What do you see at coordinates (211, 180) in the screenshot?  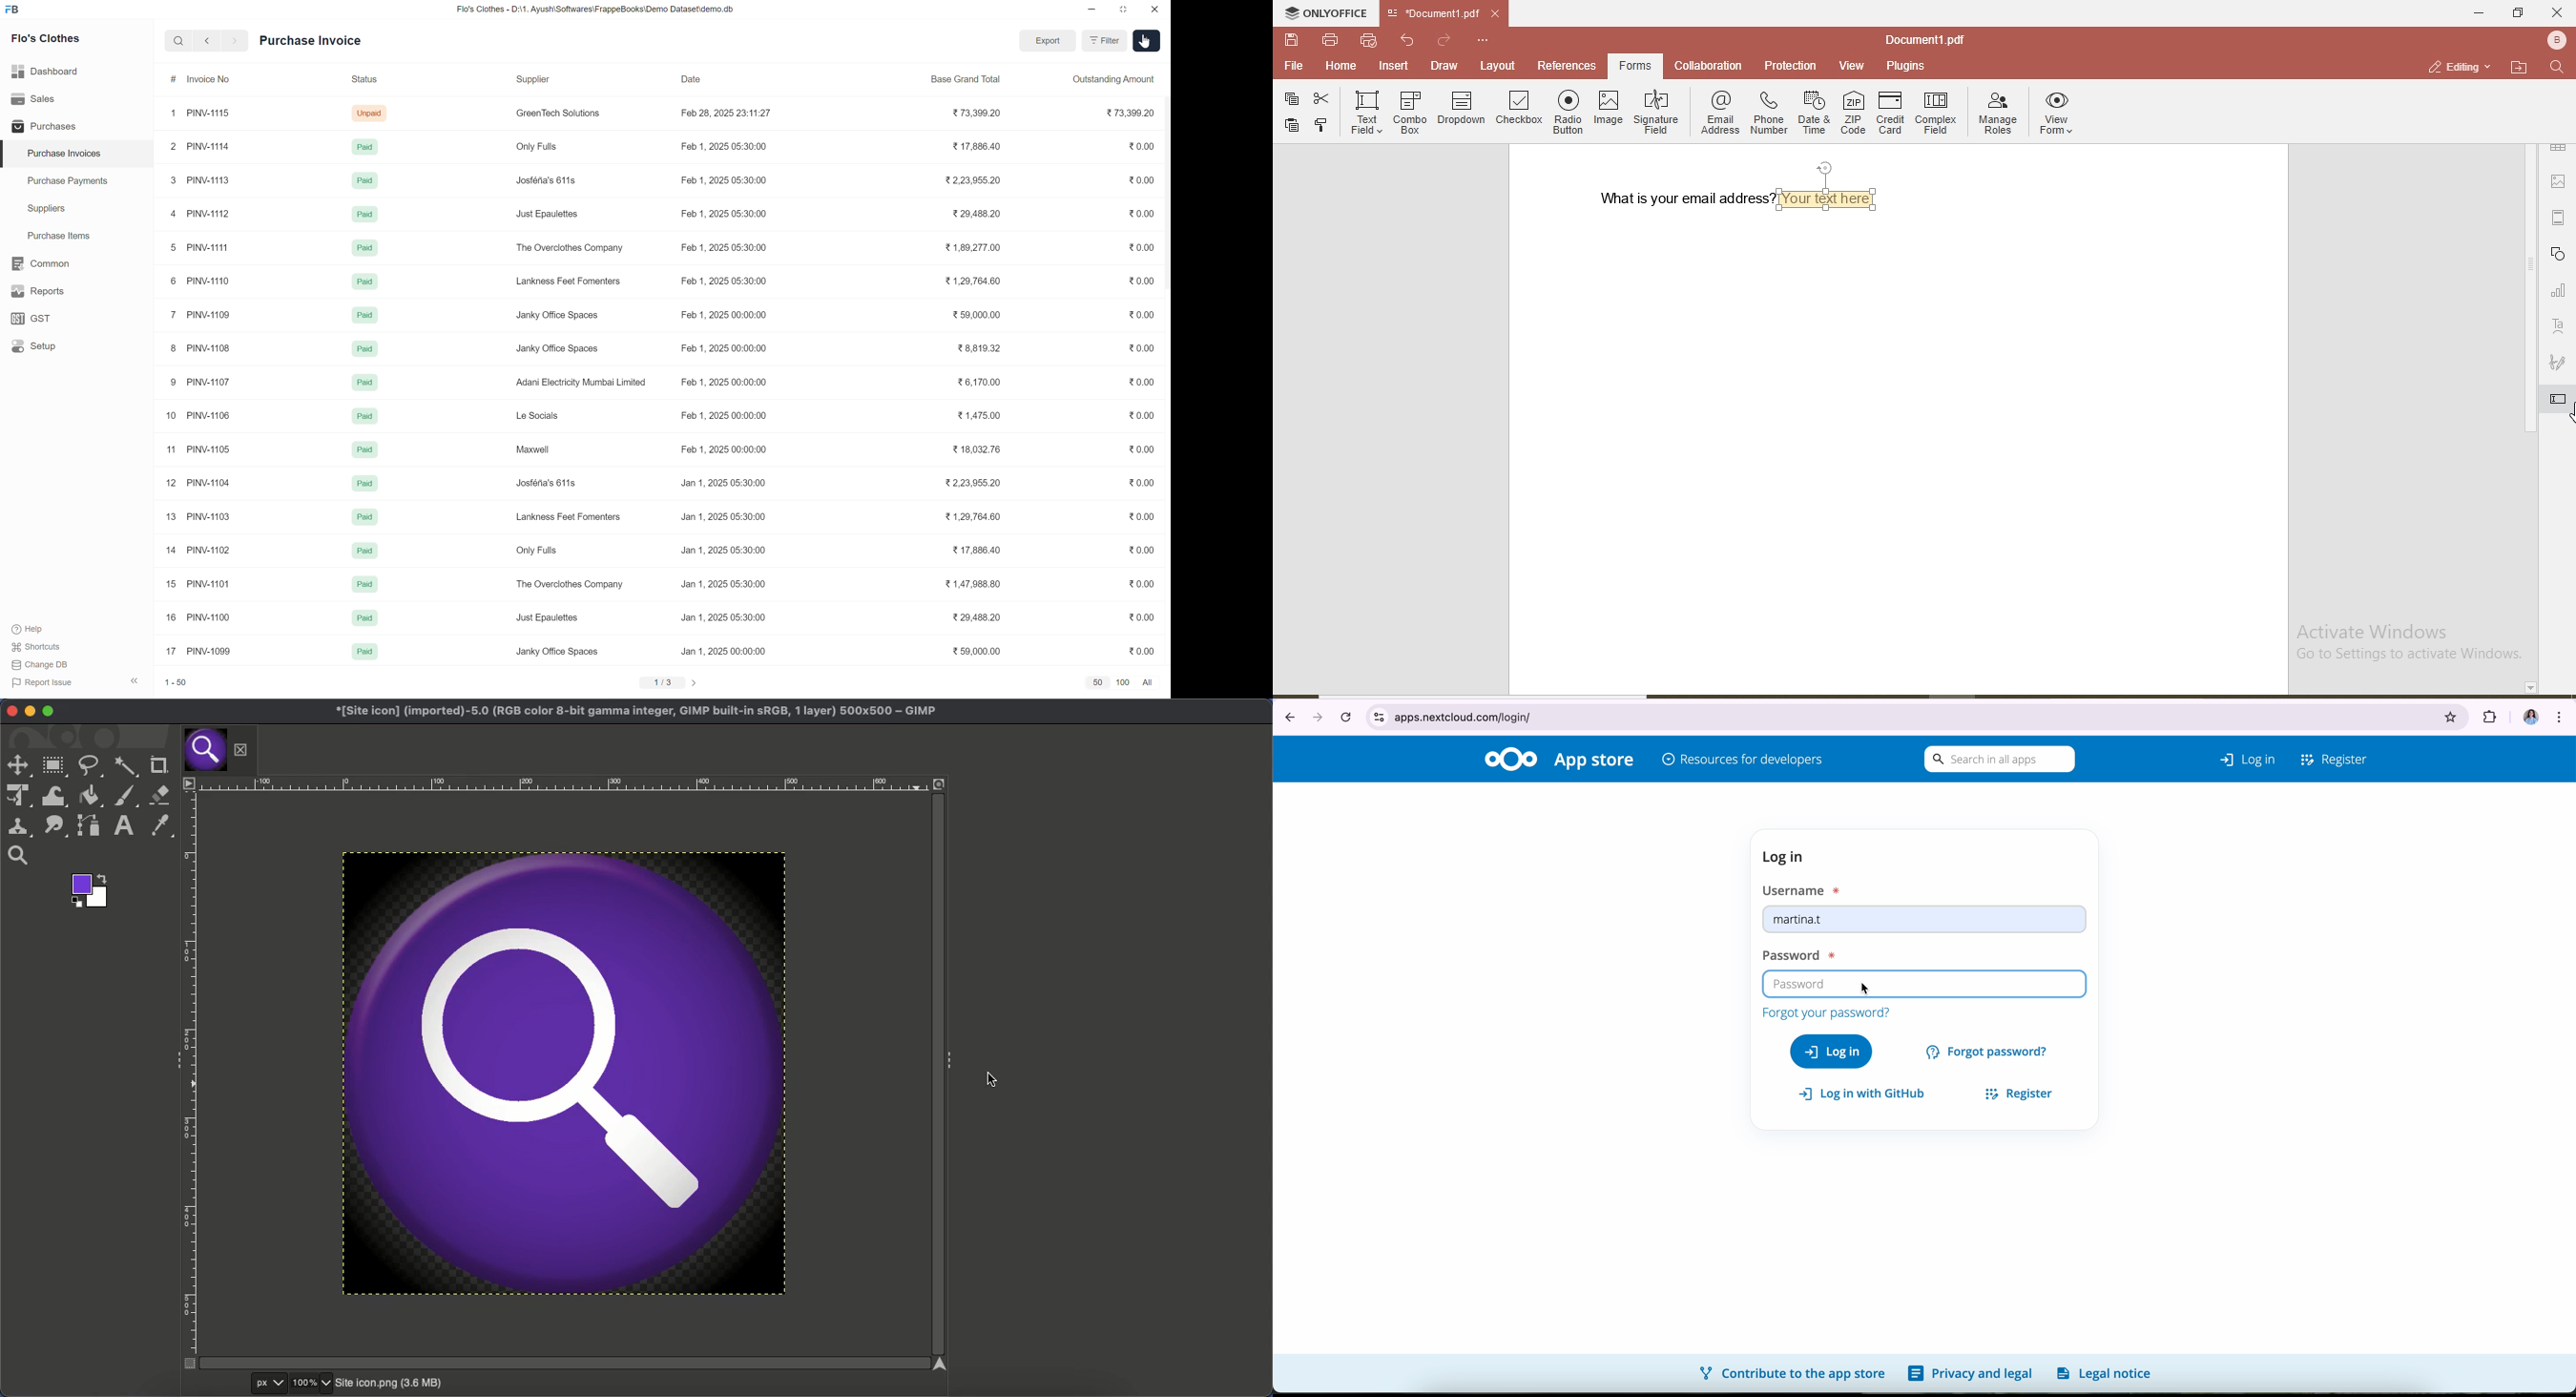 I see `PINV-1113` at bounding box center [211, 180].